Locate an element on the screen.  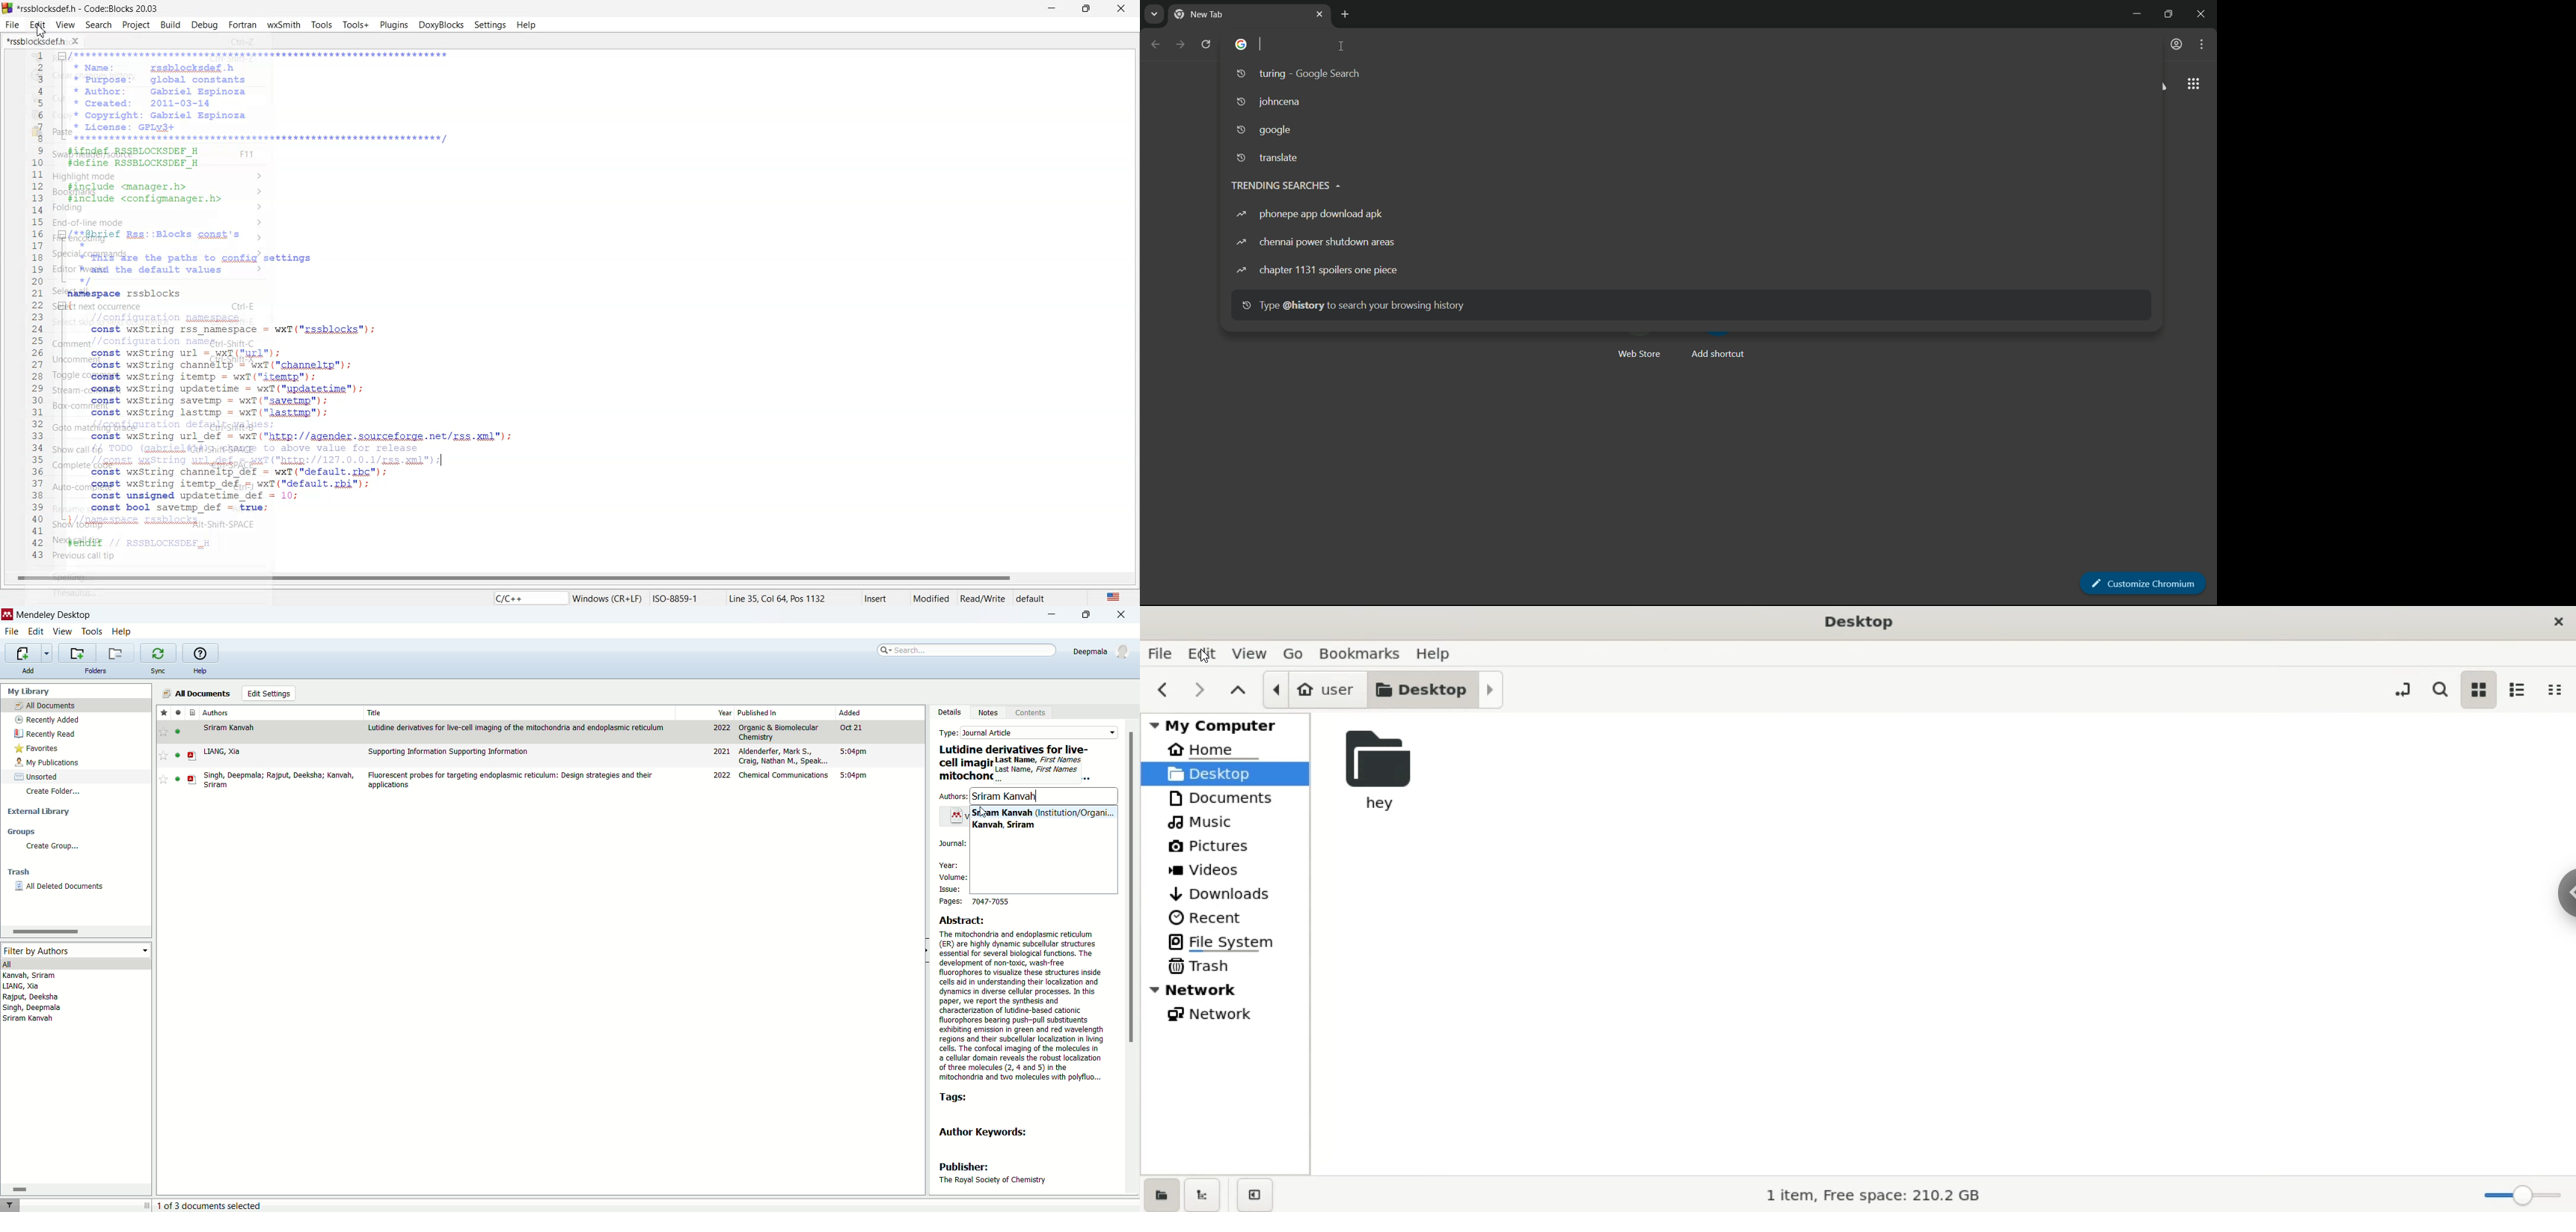
home is located at coordinates (1212, 750).